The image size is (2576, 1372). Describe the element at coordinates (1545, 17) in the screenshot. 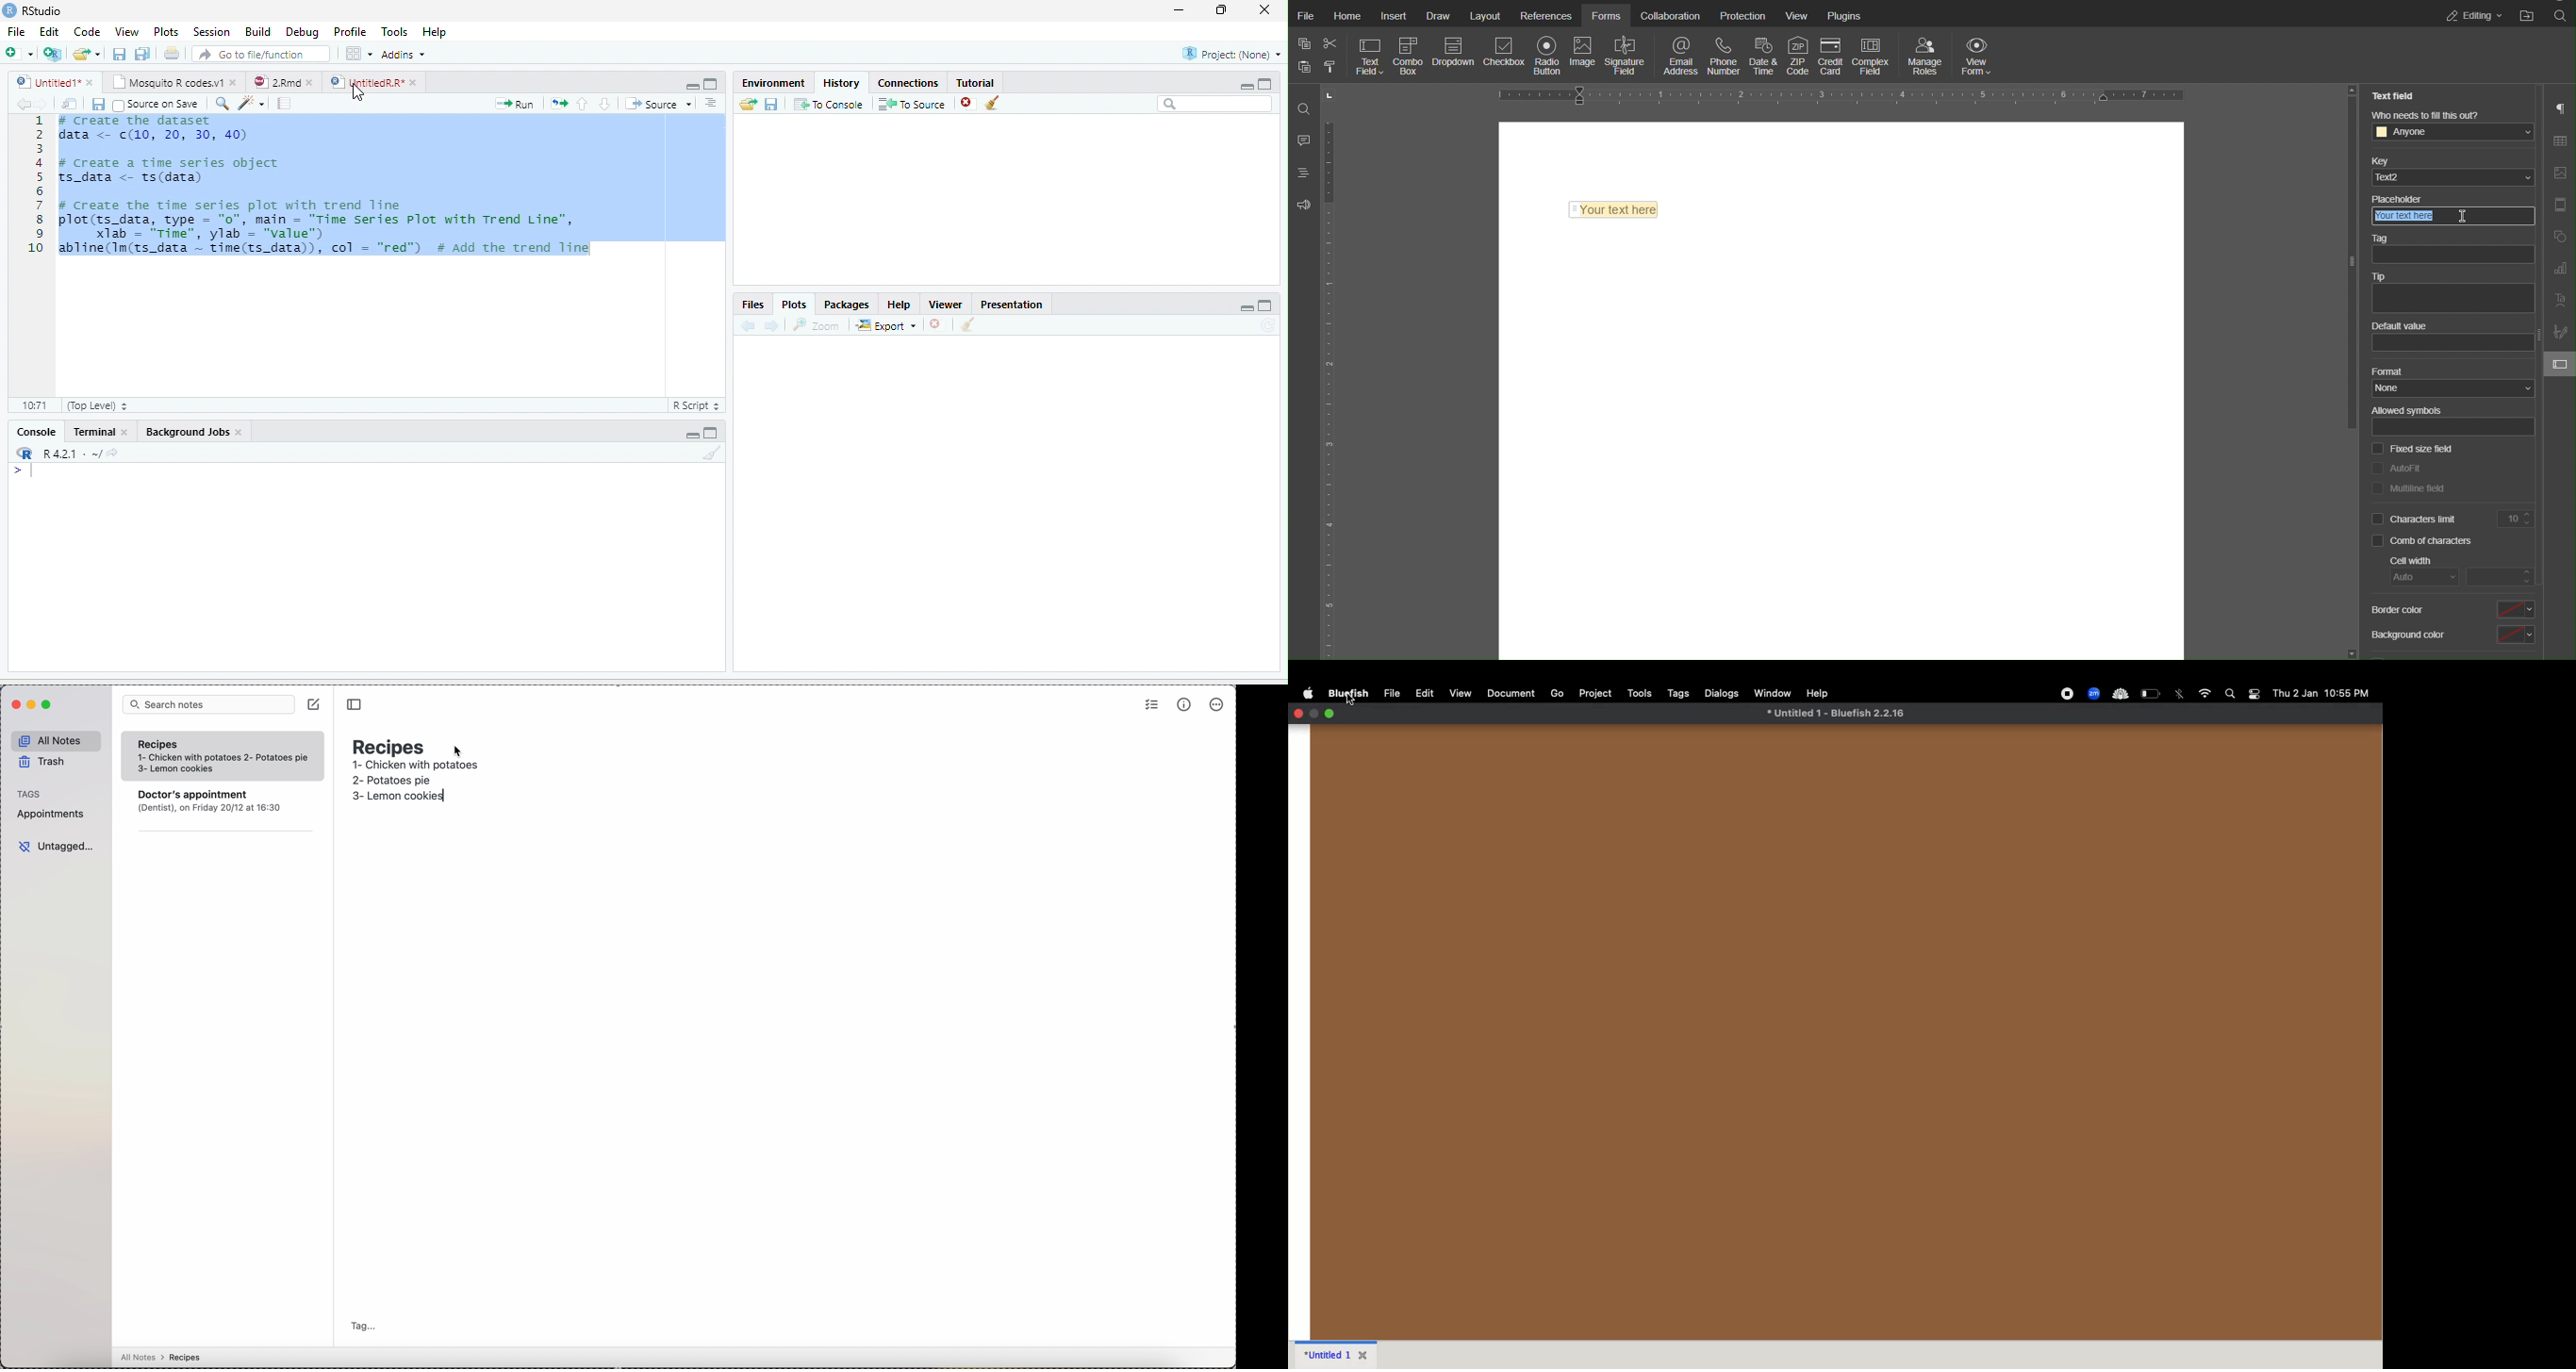

I see `References` at that location.